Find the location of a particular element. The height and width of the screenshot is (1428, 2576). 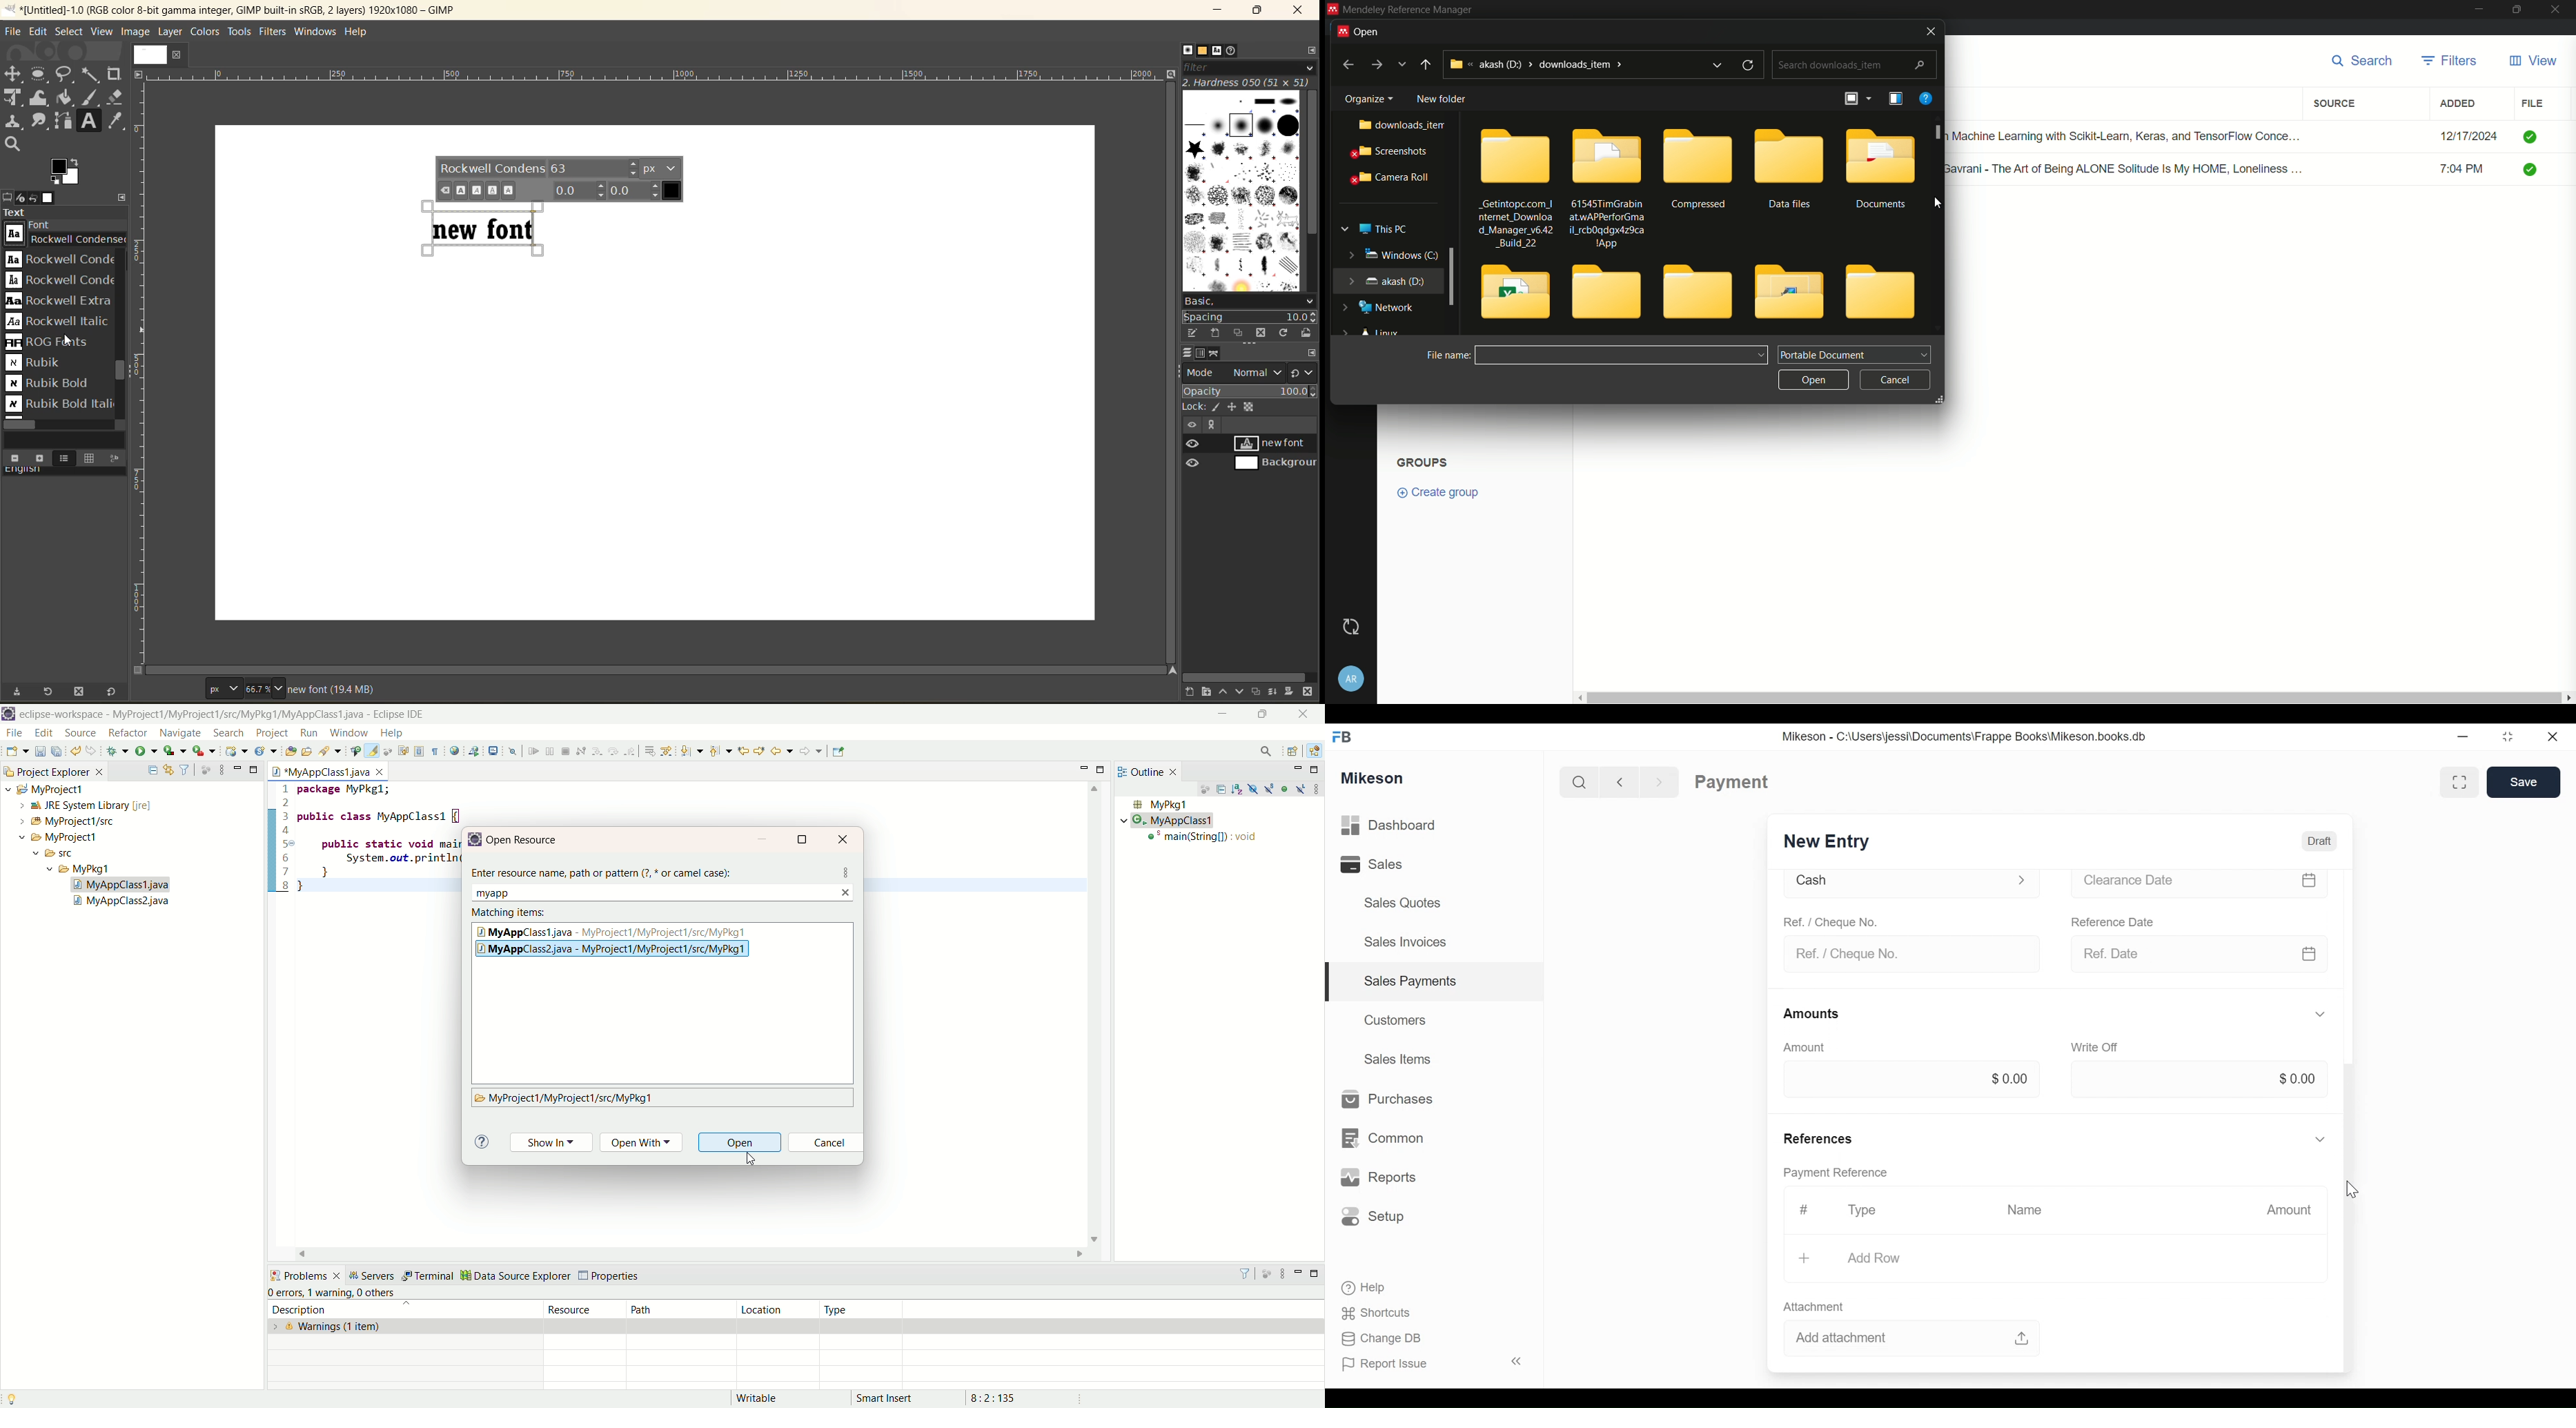

help is located at coordinates (360, 32).